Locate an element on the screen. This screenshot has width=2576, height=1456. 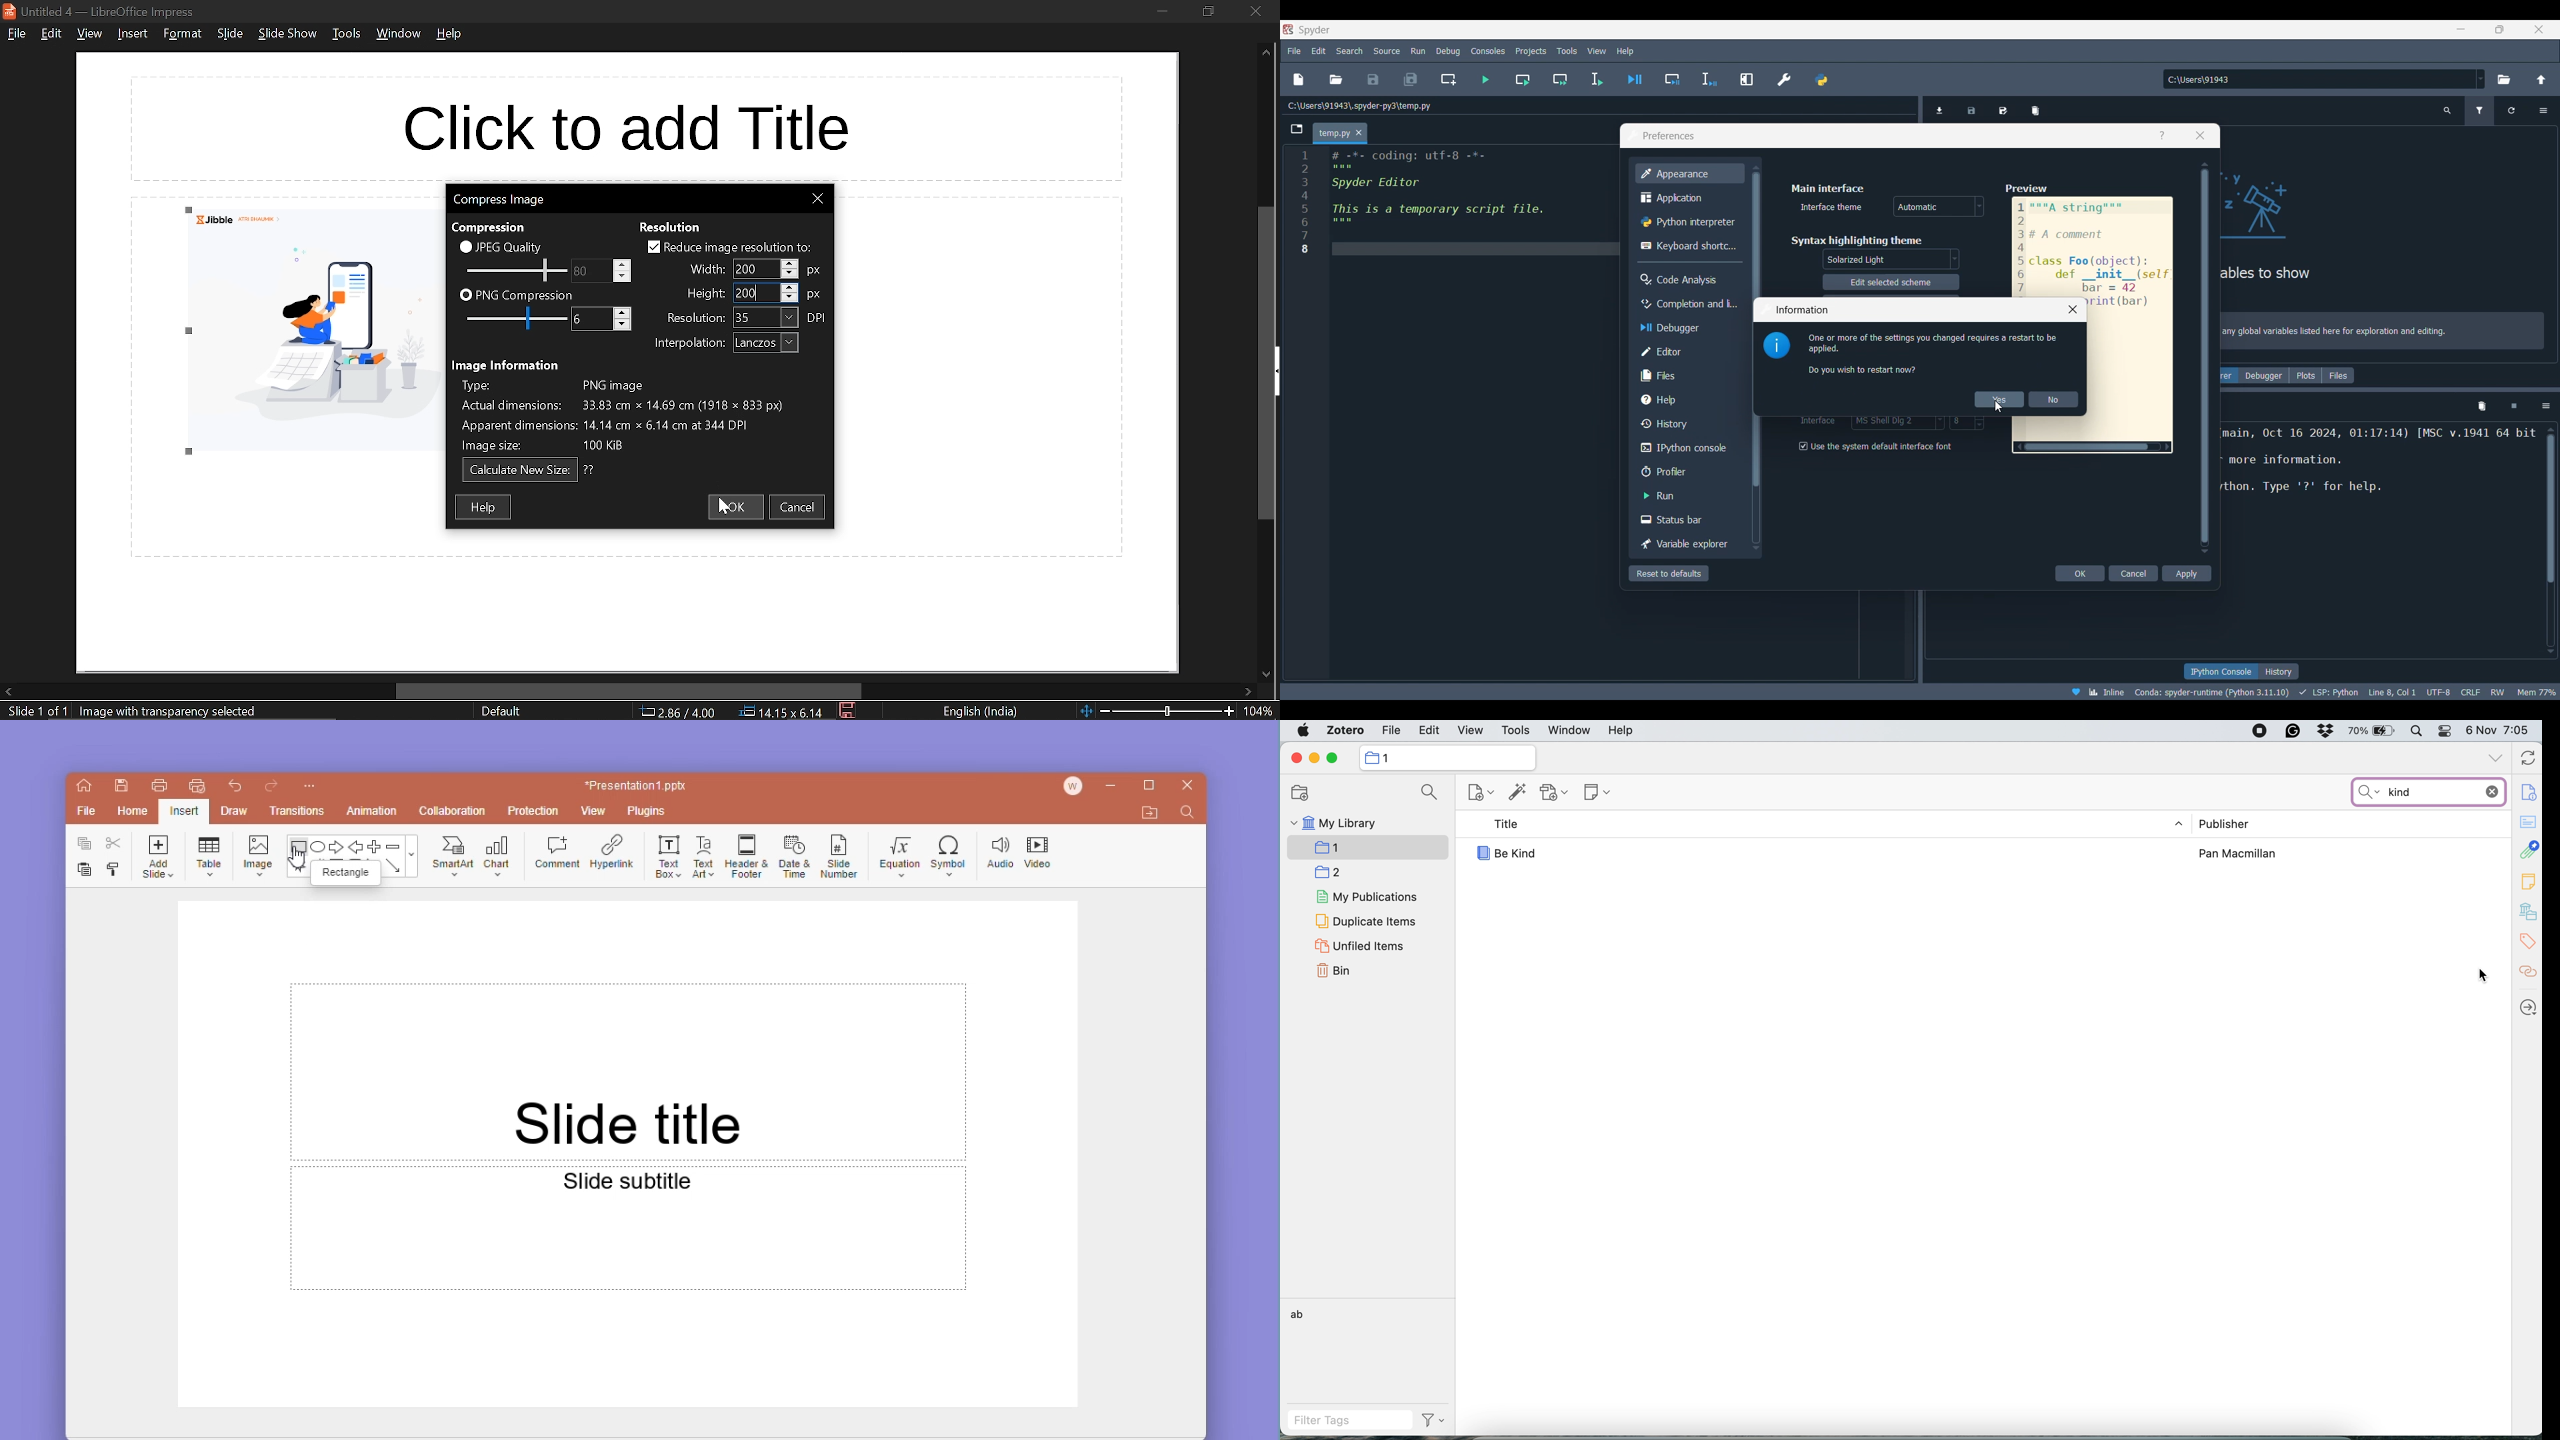
current window is located at coordinates (104, 11).